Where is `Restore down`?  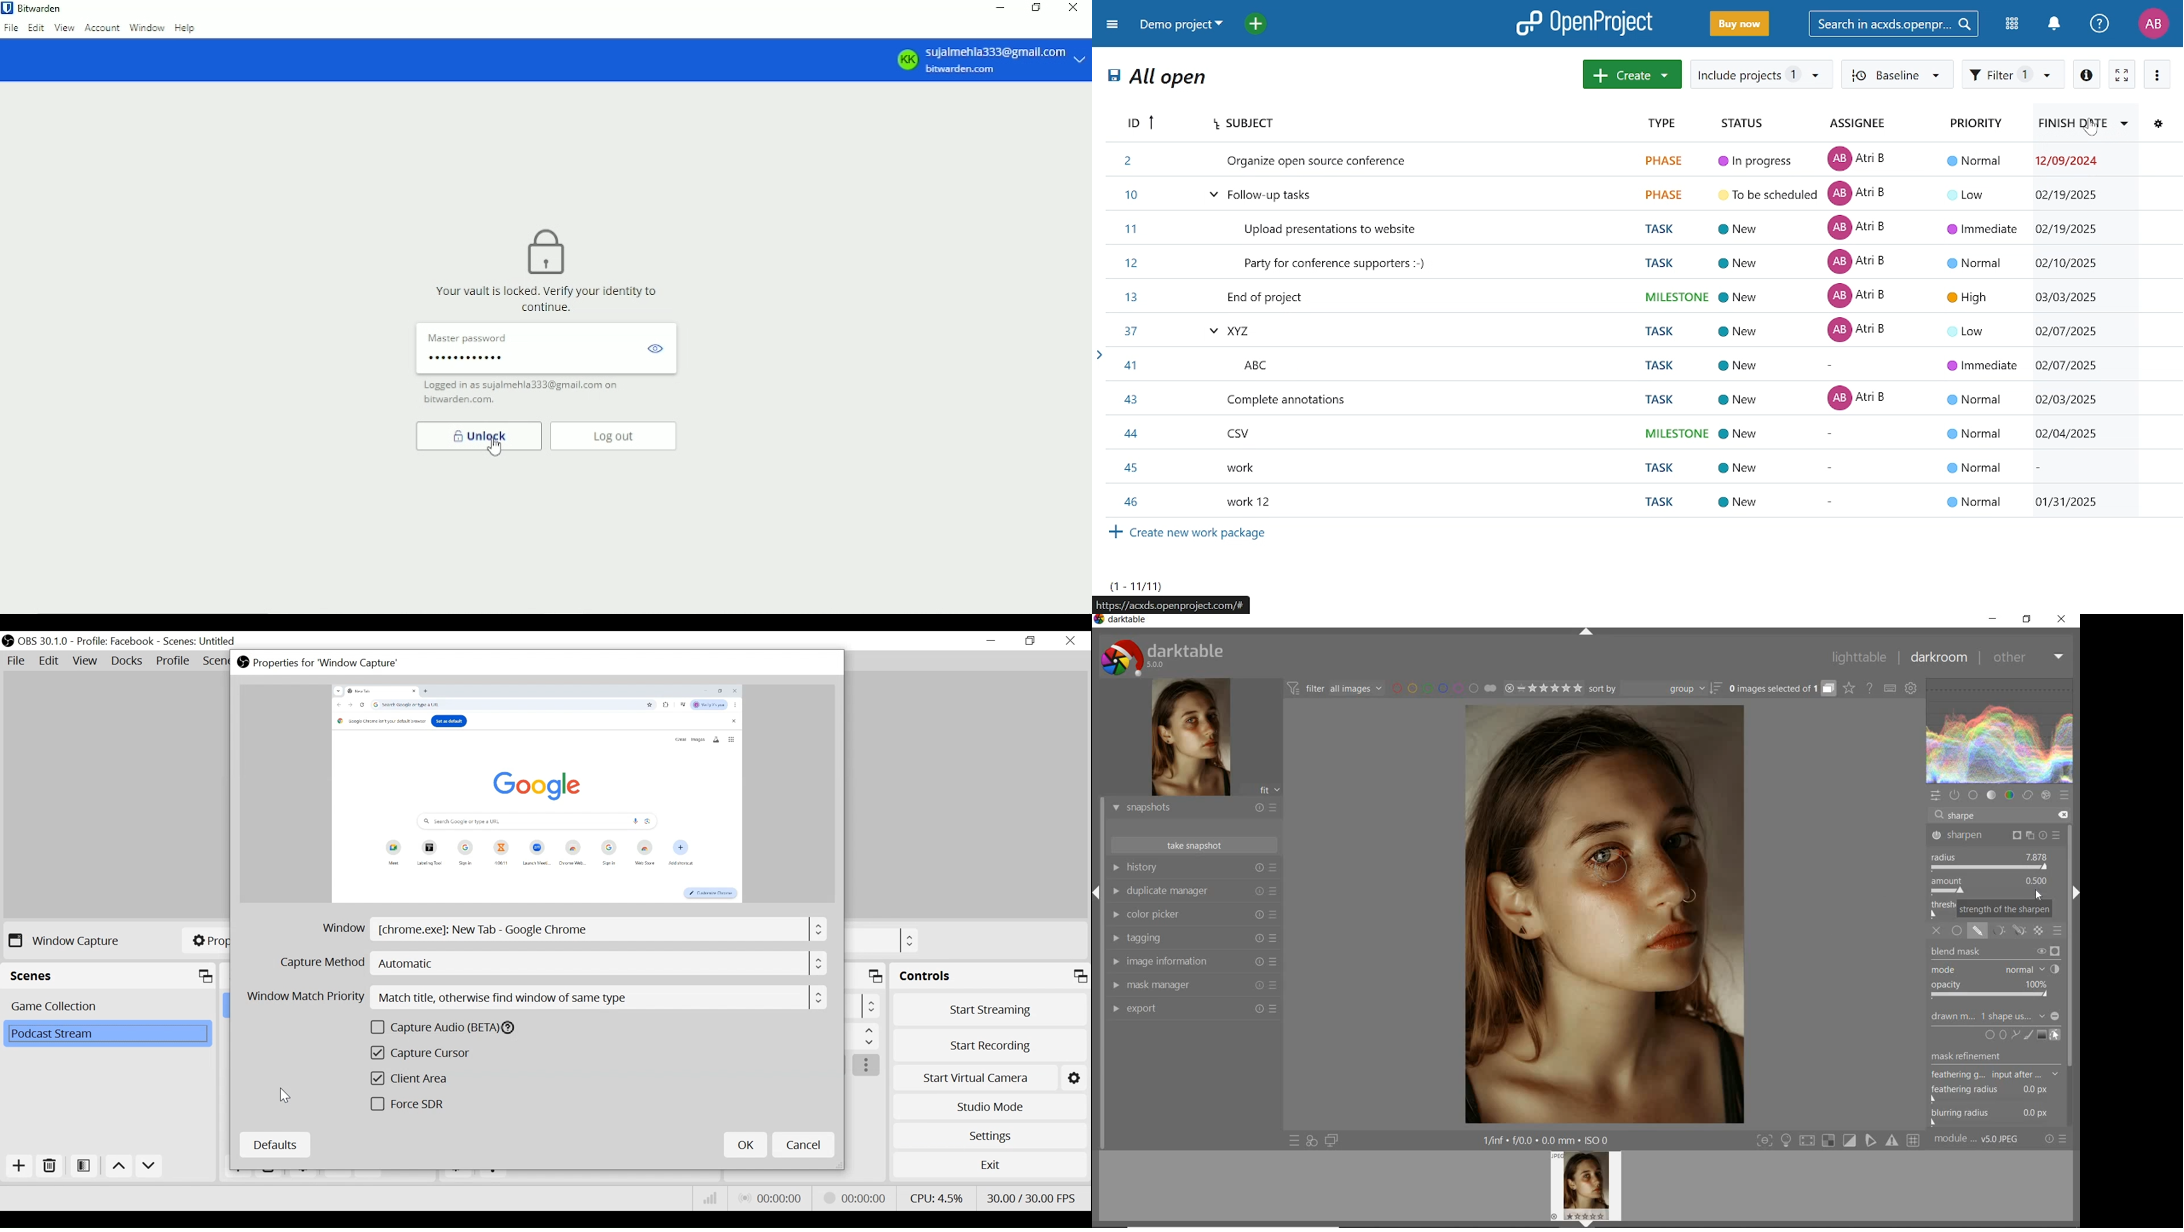 Restore down is located at coordinates (1038, 7).